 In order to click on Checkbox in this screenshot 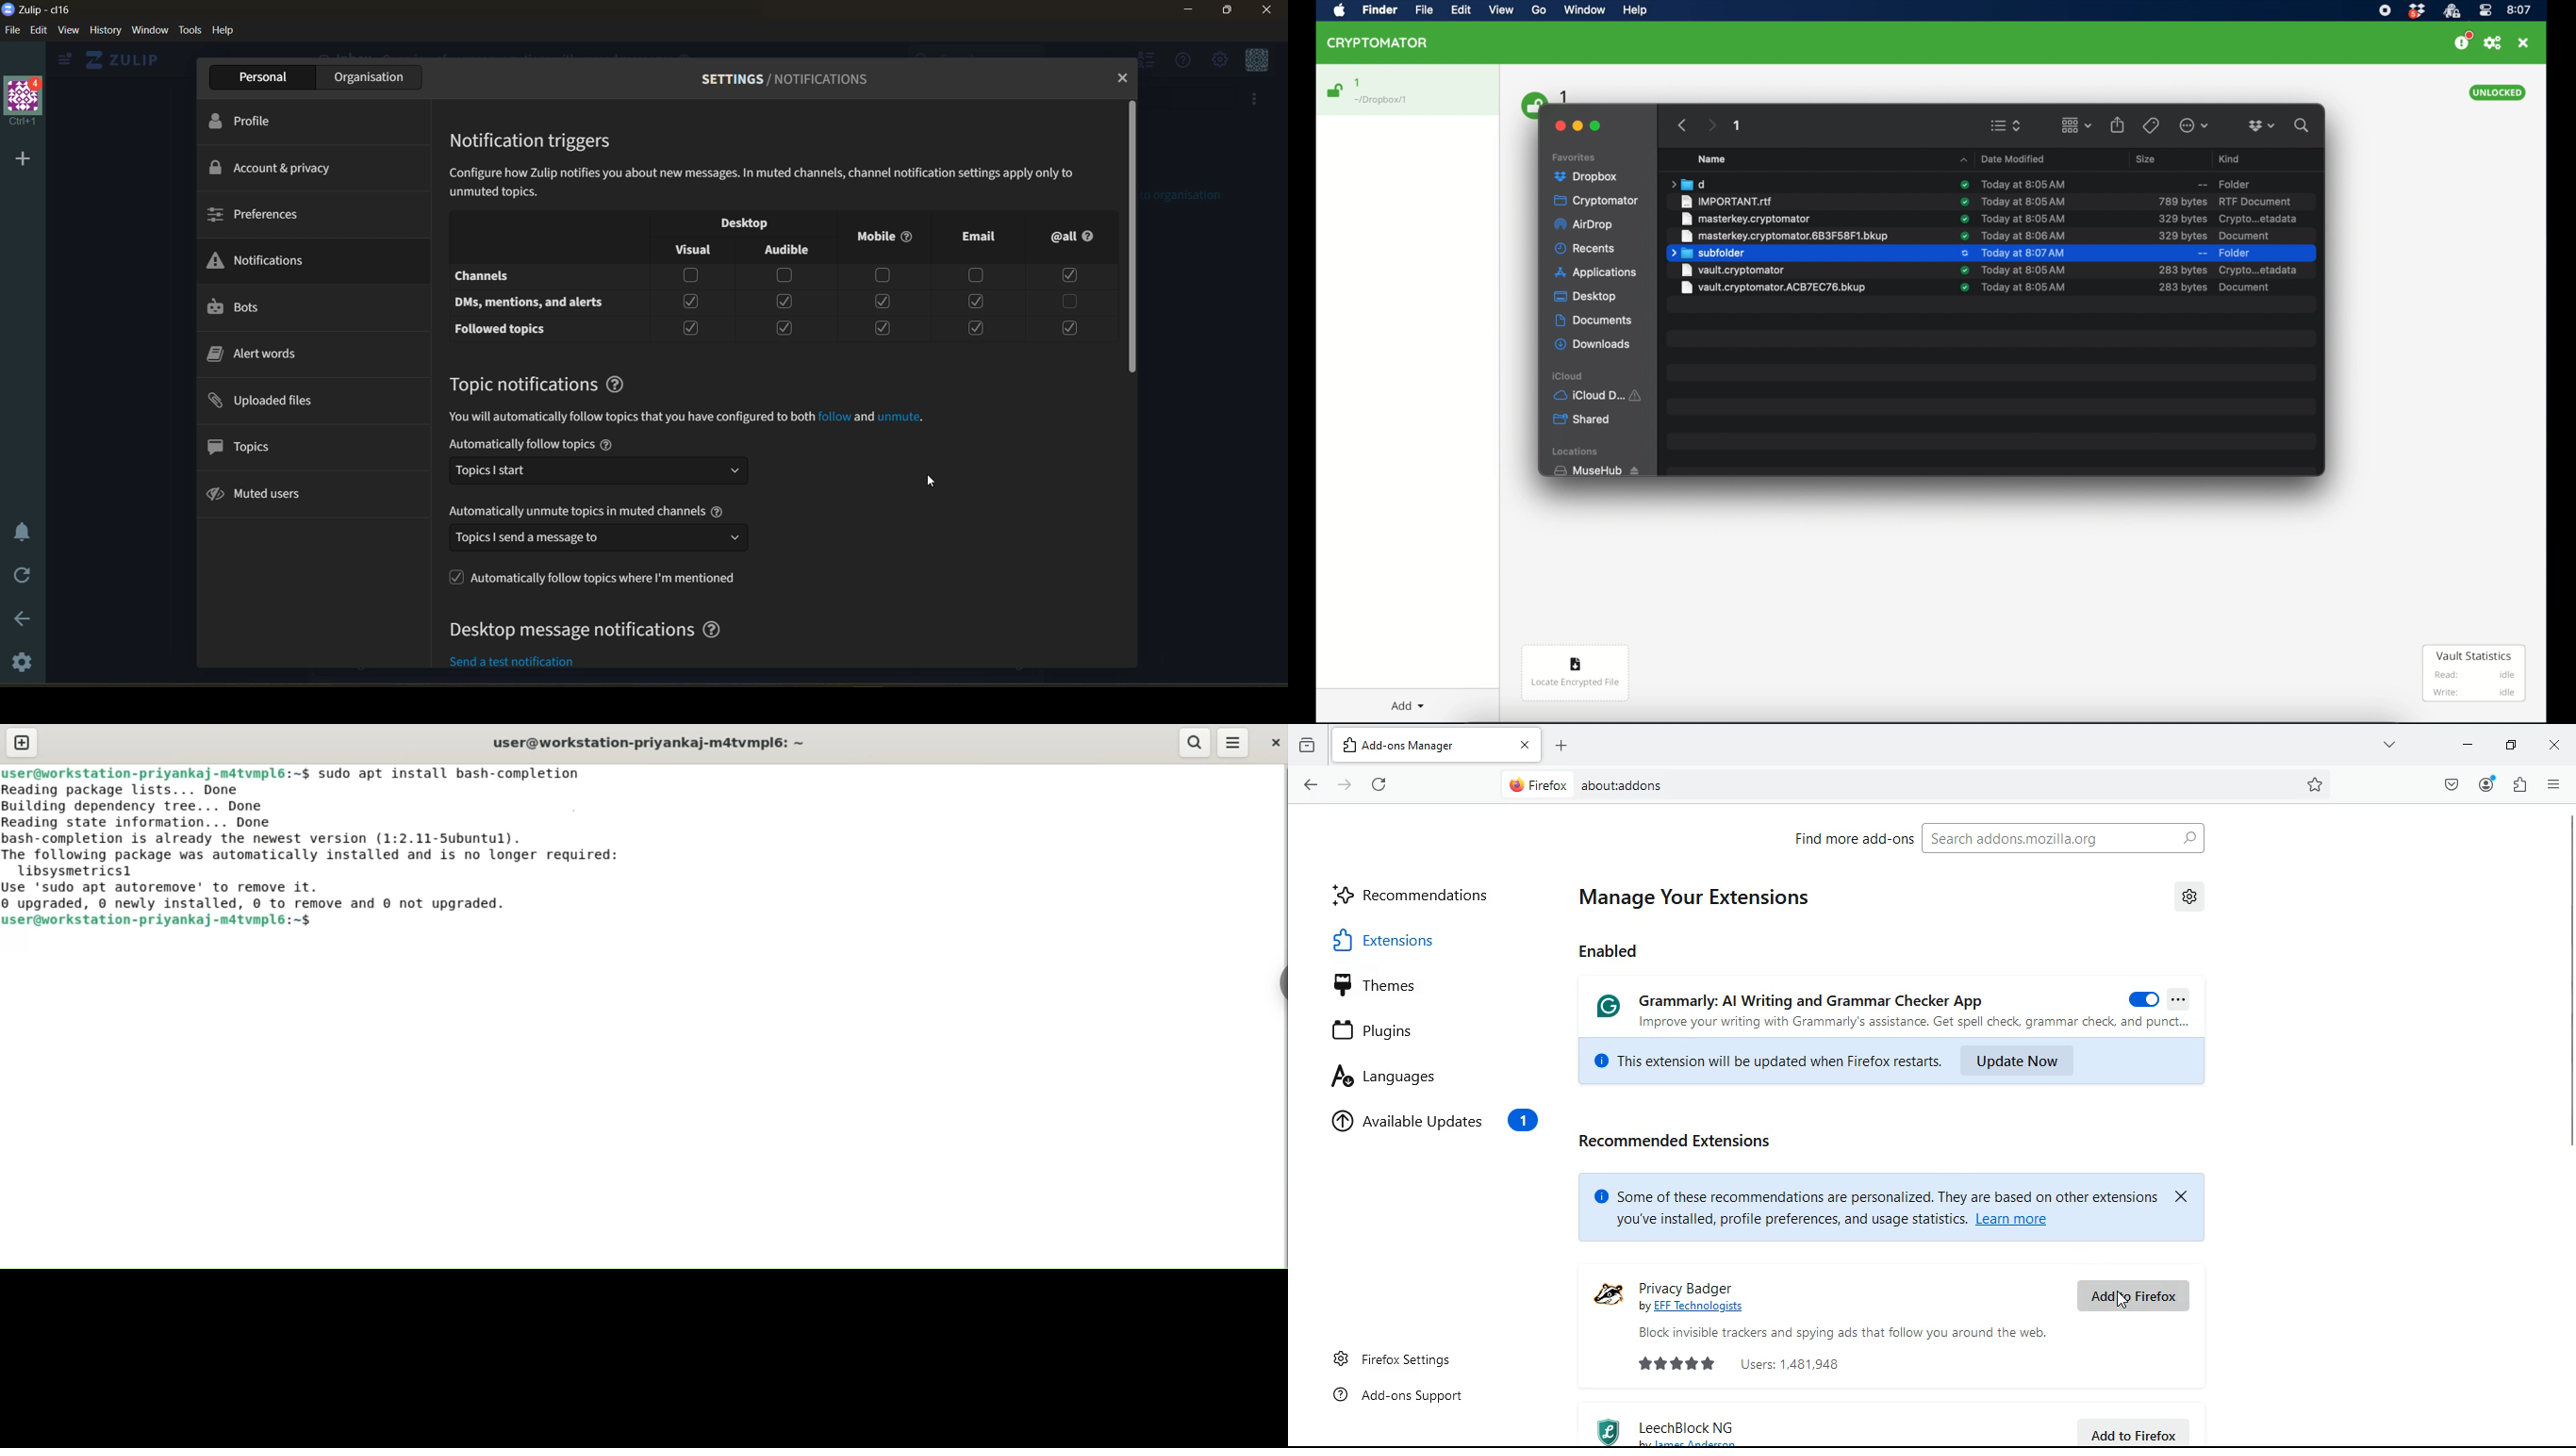, I will do `click(788, 328)`.